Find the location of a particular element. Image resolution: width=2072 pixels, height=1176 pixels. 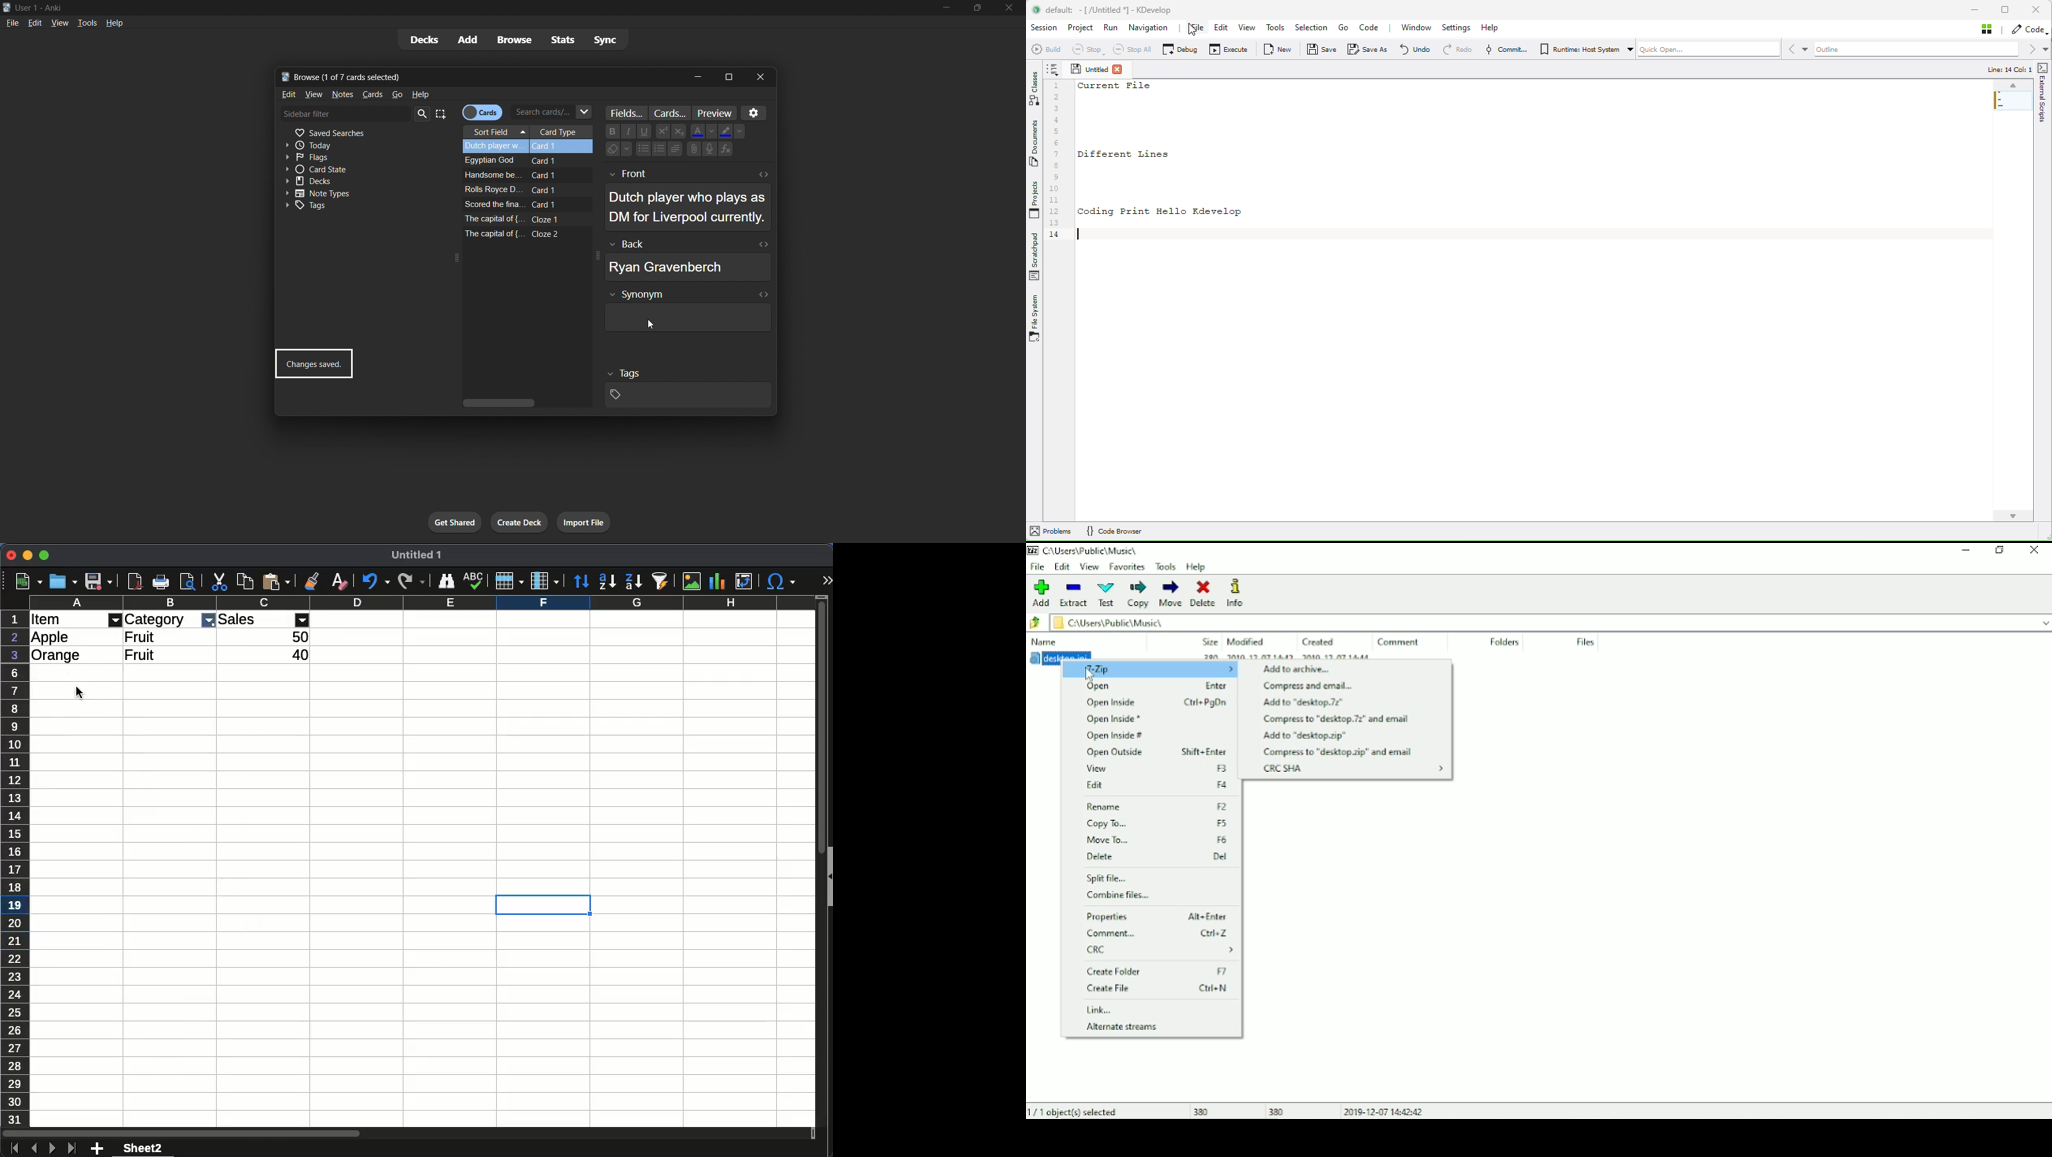

today filter toggle is located at coordinates (358, 145).